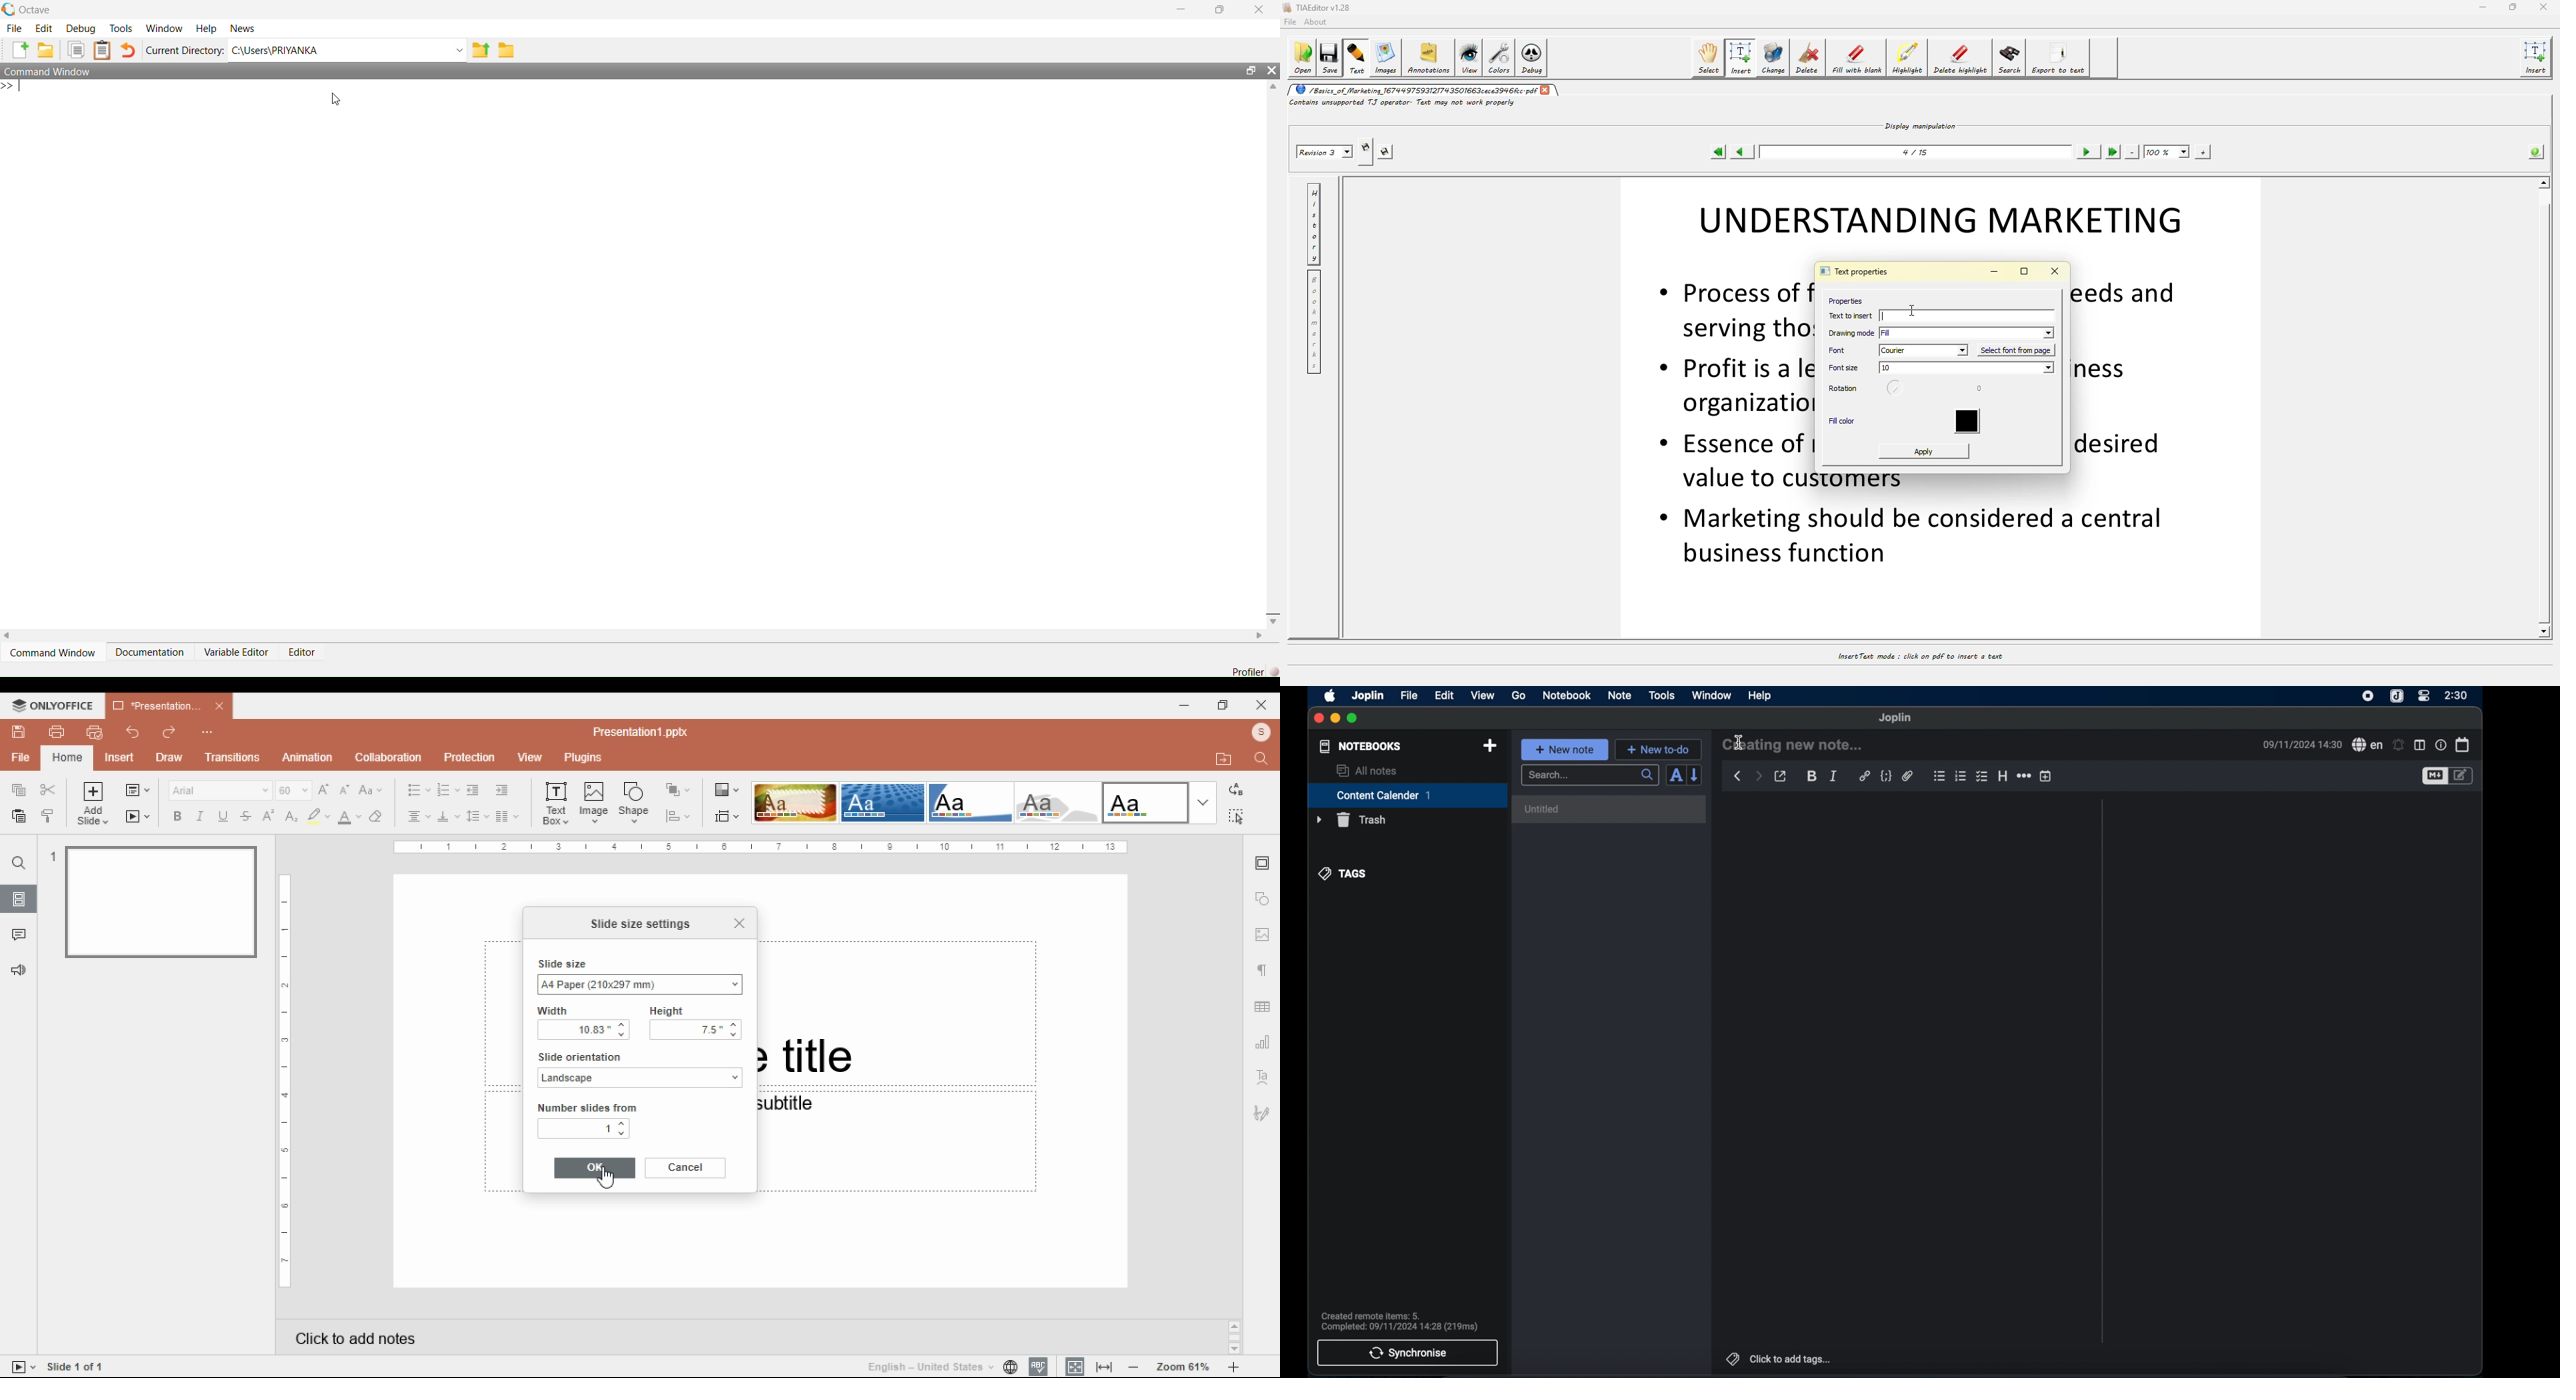 The image size is (2576, 1400). I want to click on slide settings, so click(1264, 864).